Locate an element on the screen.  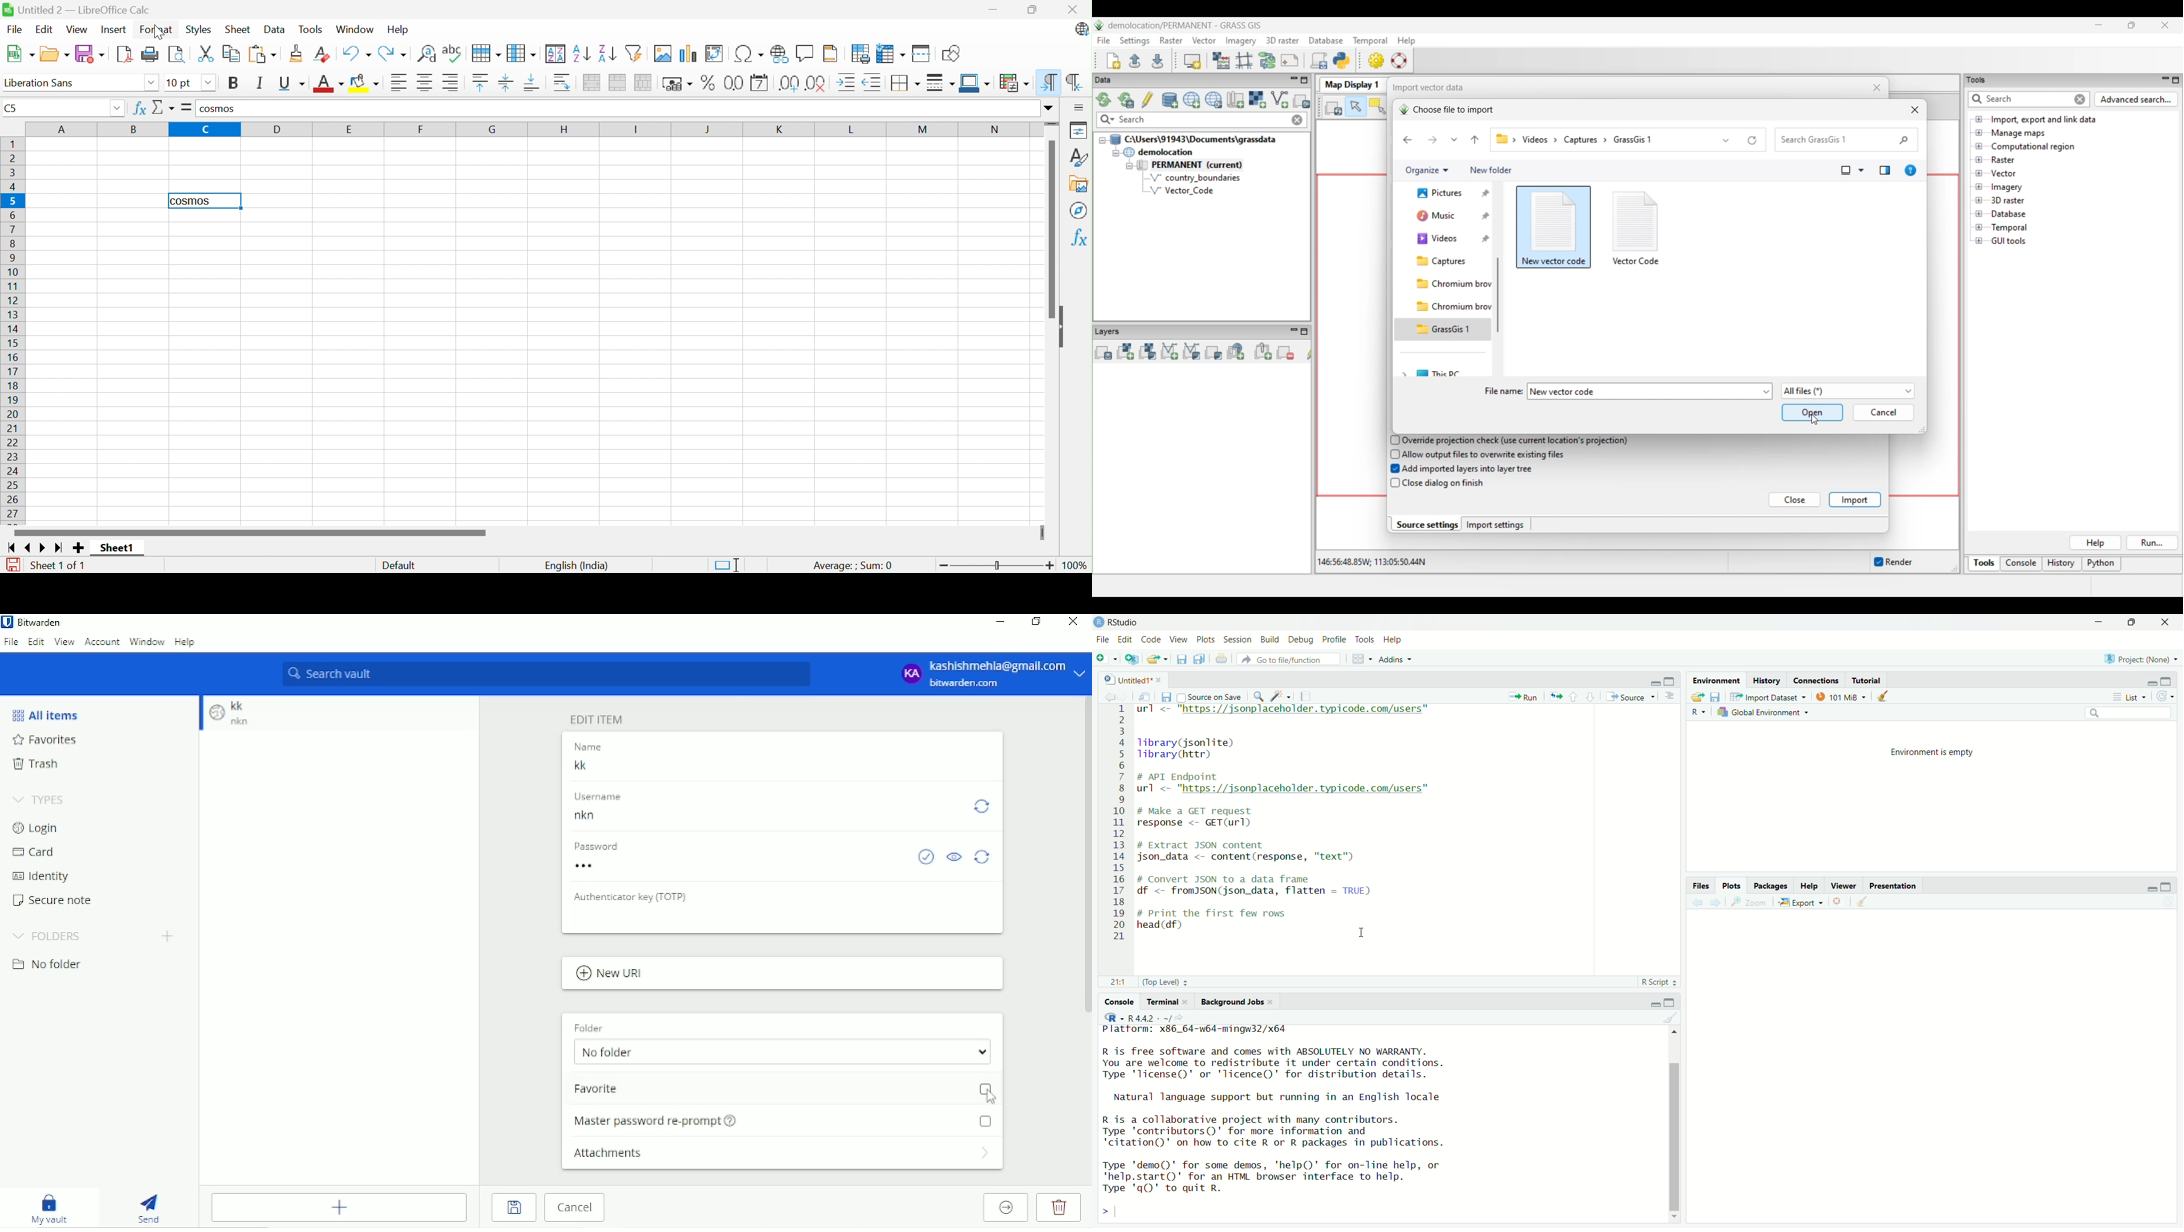
Go to file/function is located at coordinates (1292, 658).